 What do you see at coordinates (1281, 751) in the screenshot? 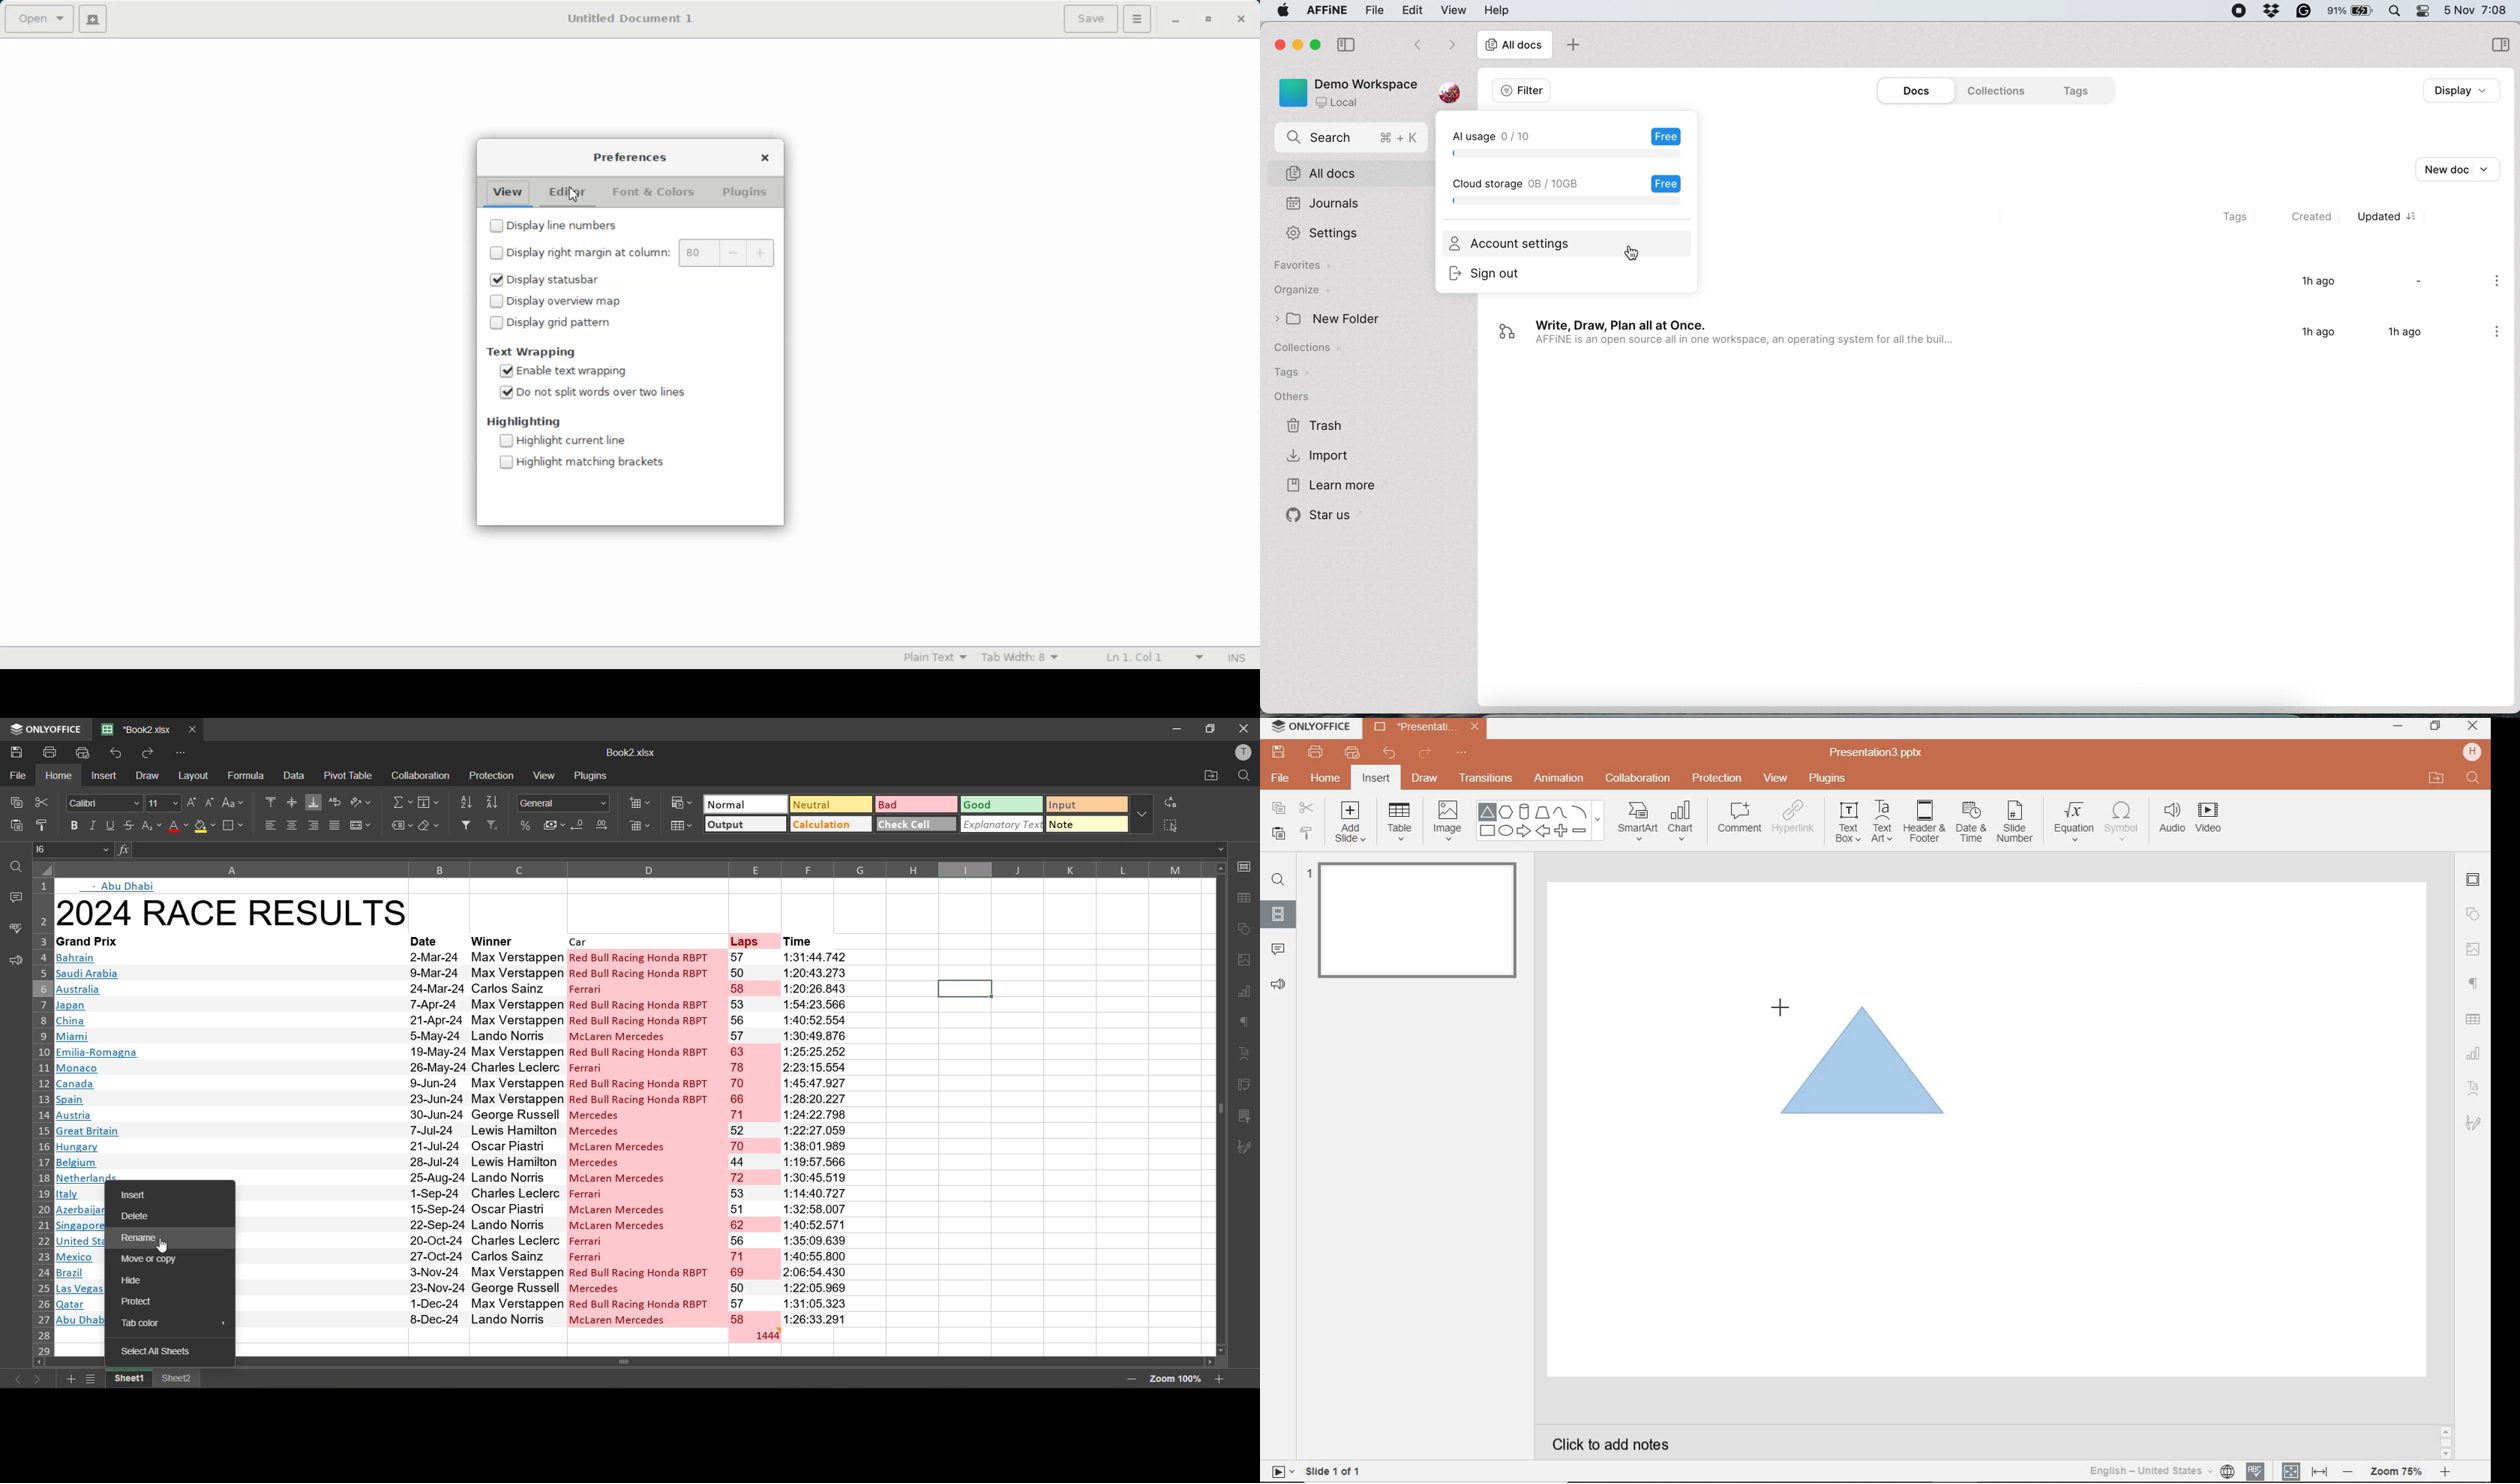
I see `SAVE` at bounding box center [1281, 751].